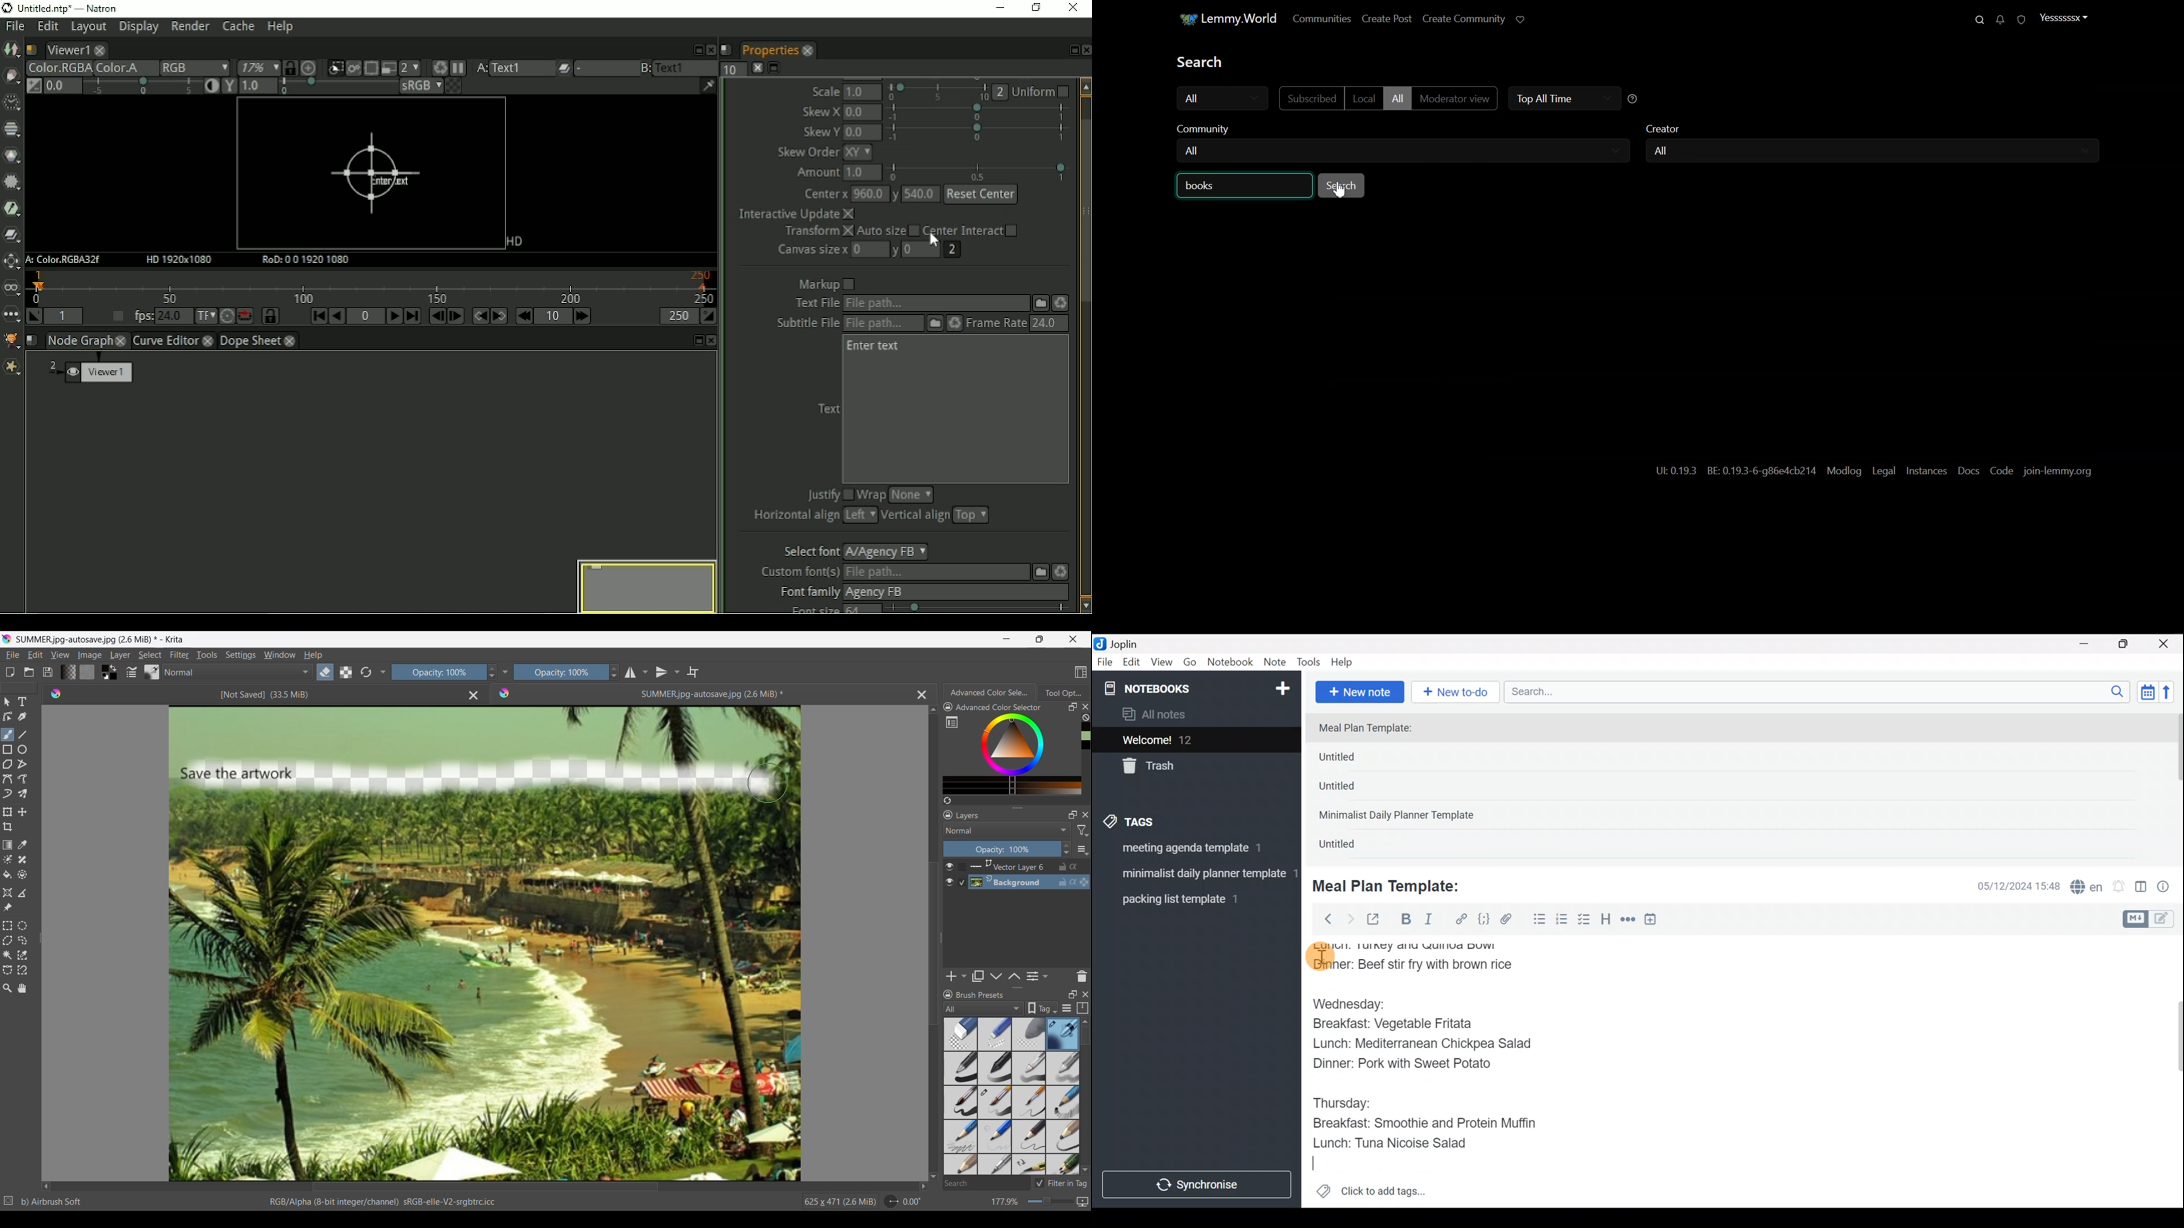  I want to click on Communities, so click(1317, 18).